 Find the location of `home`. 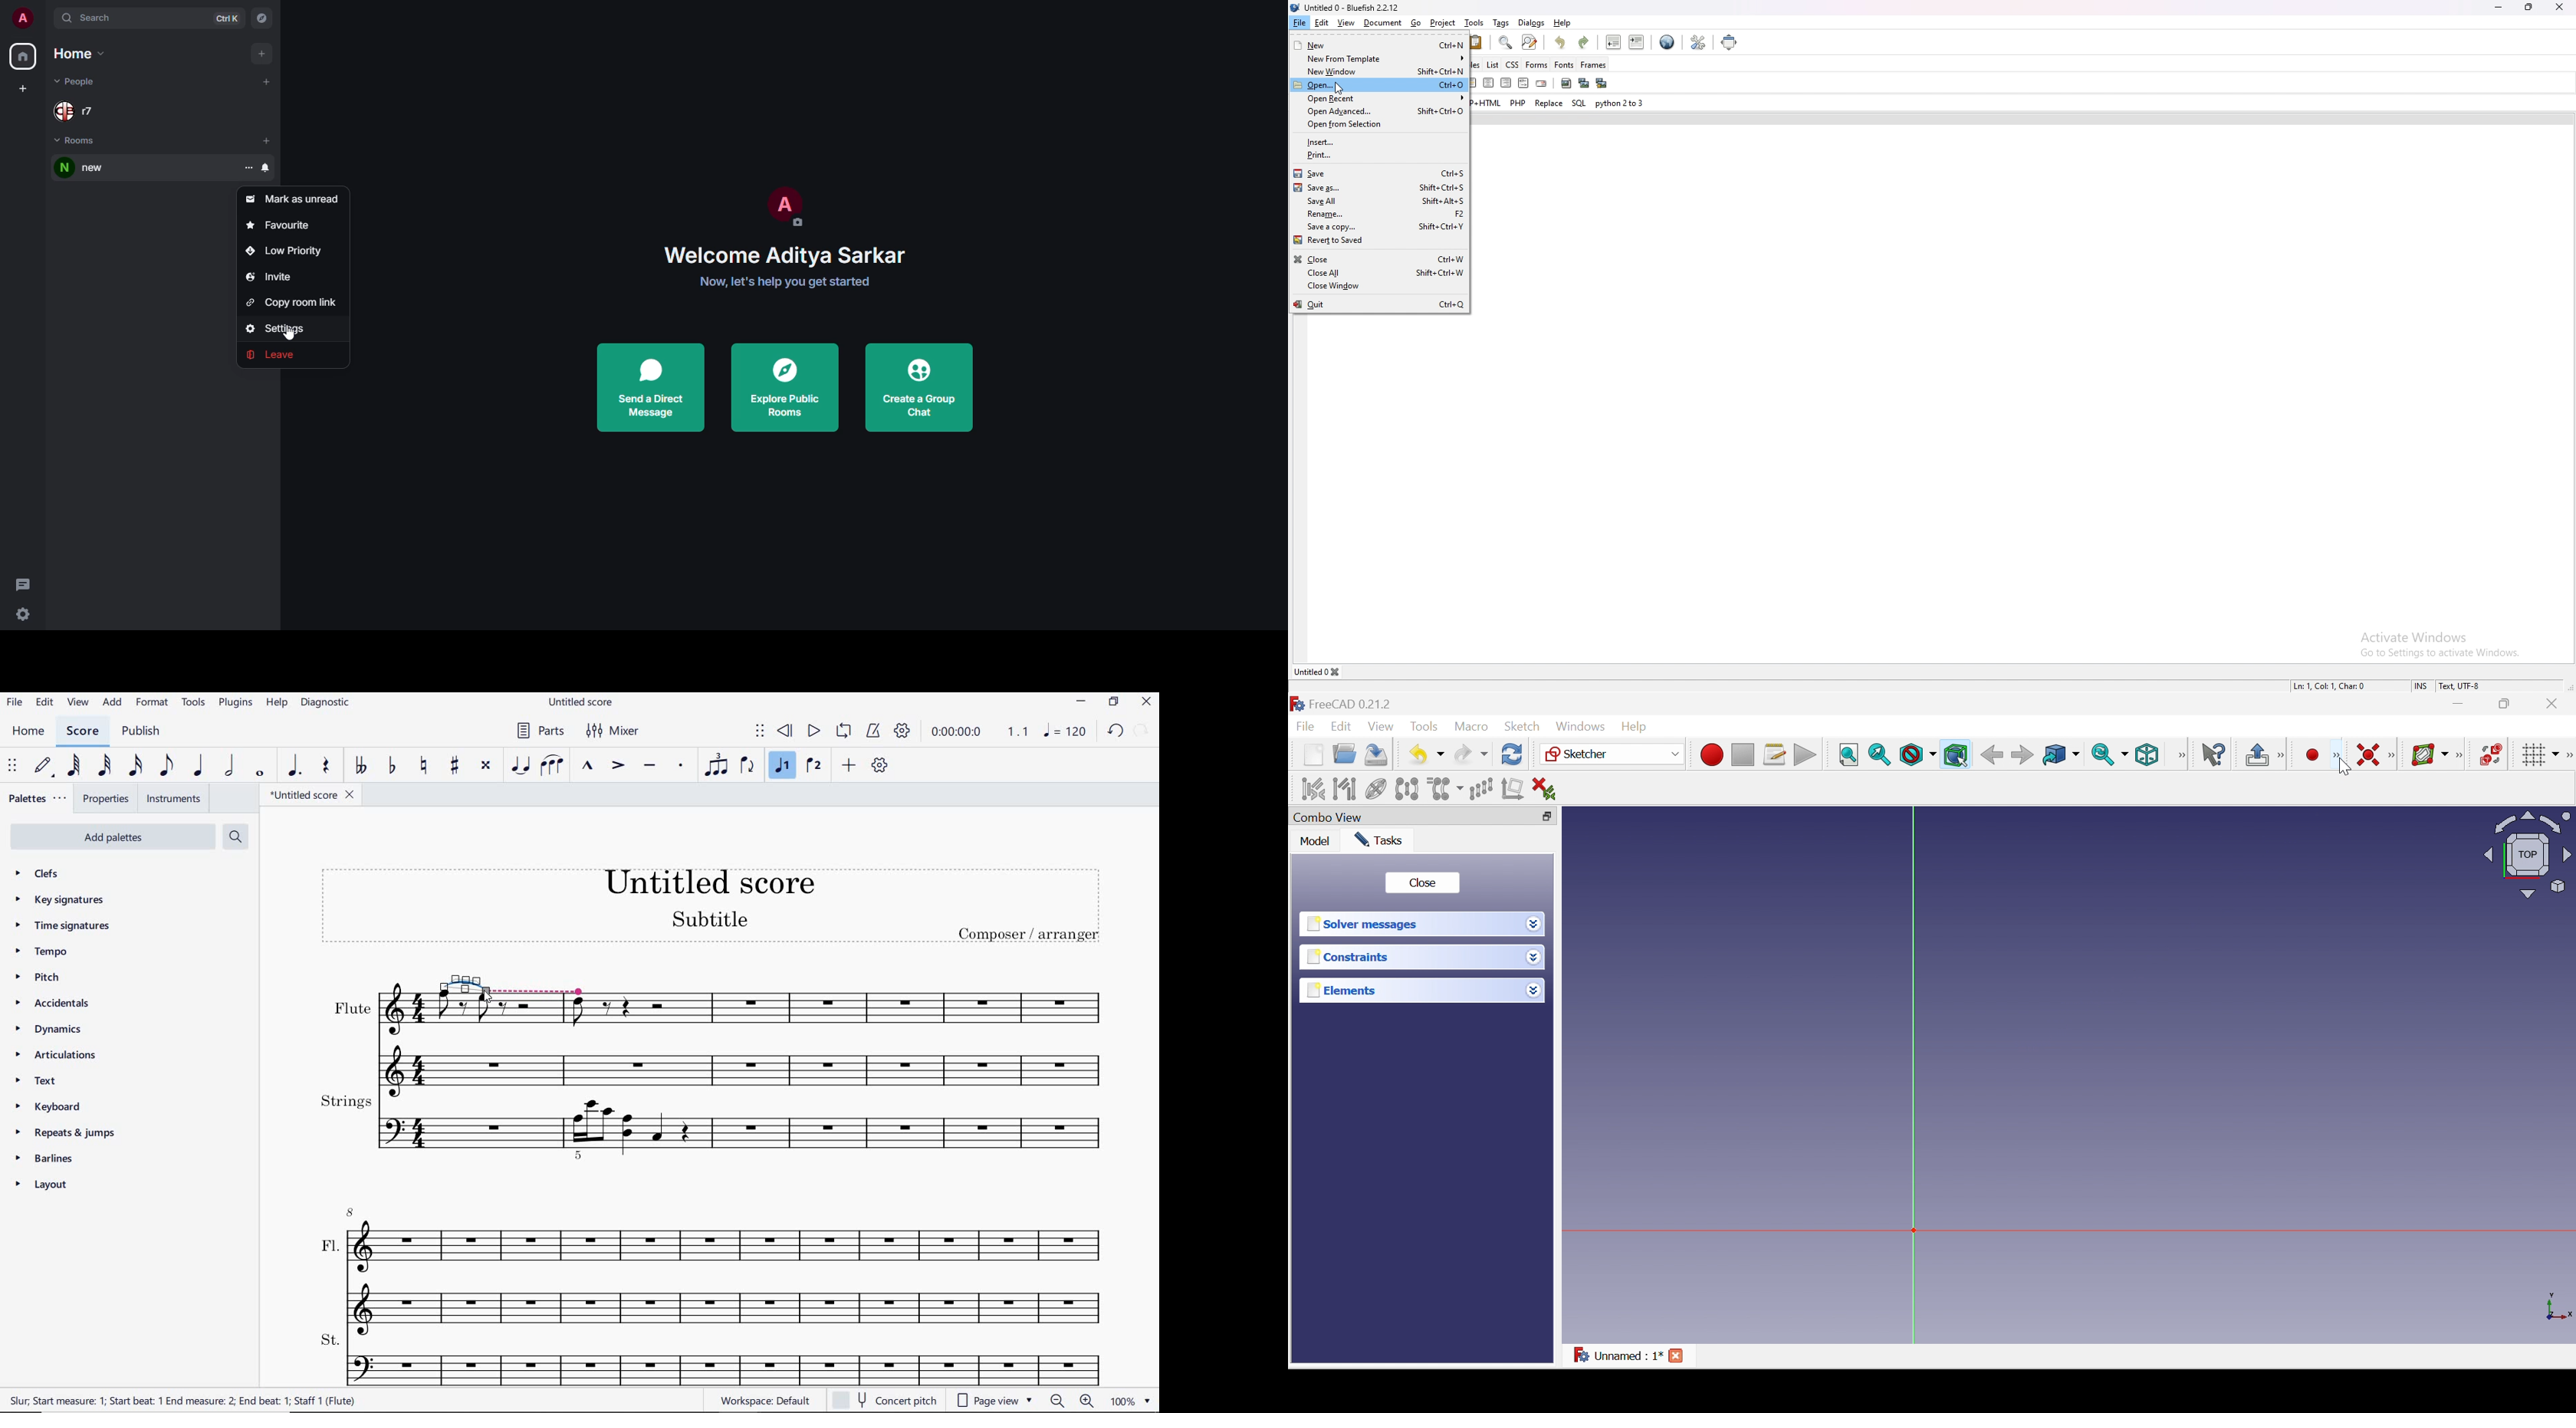

home is located at coordinates (81, 54).